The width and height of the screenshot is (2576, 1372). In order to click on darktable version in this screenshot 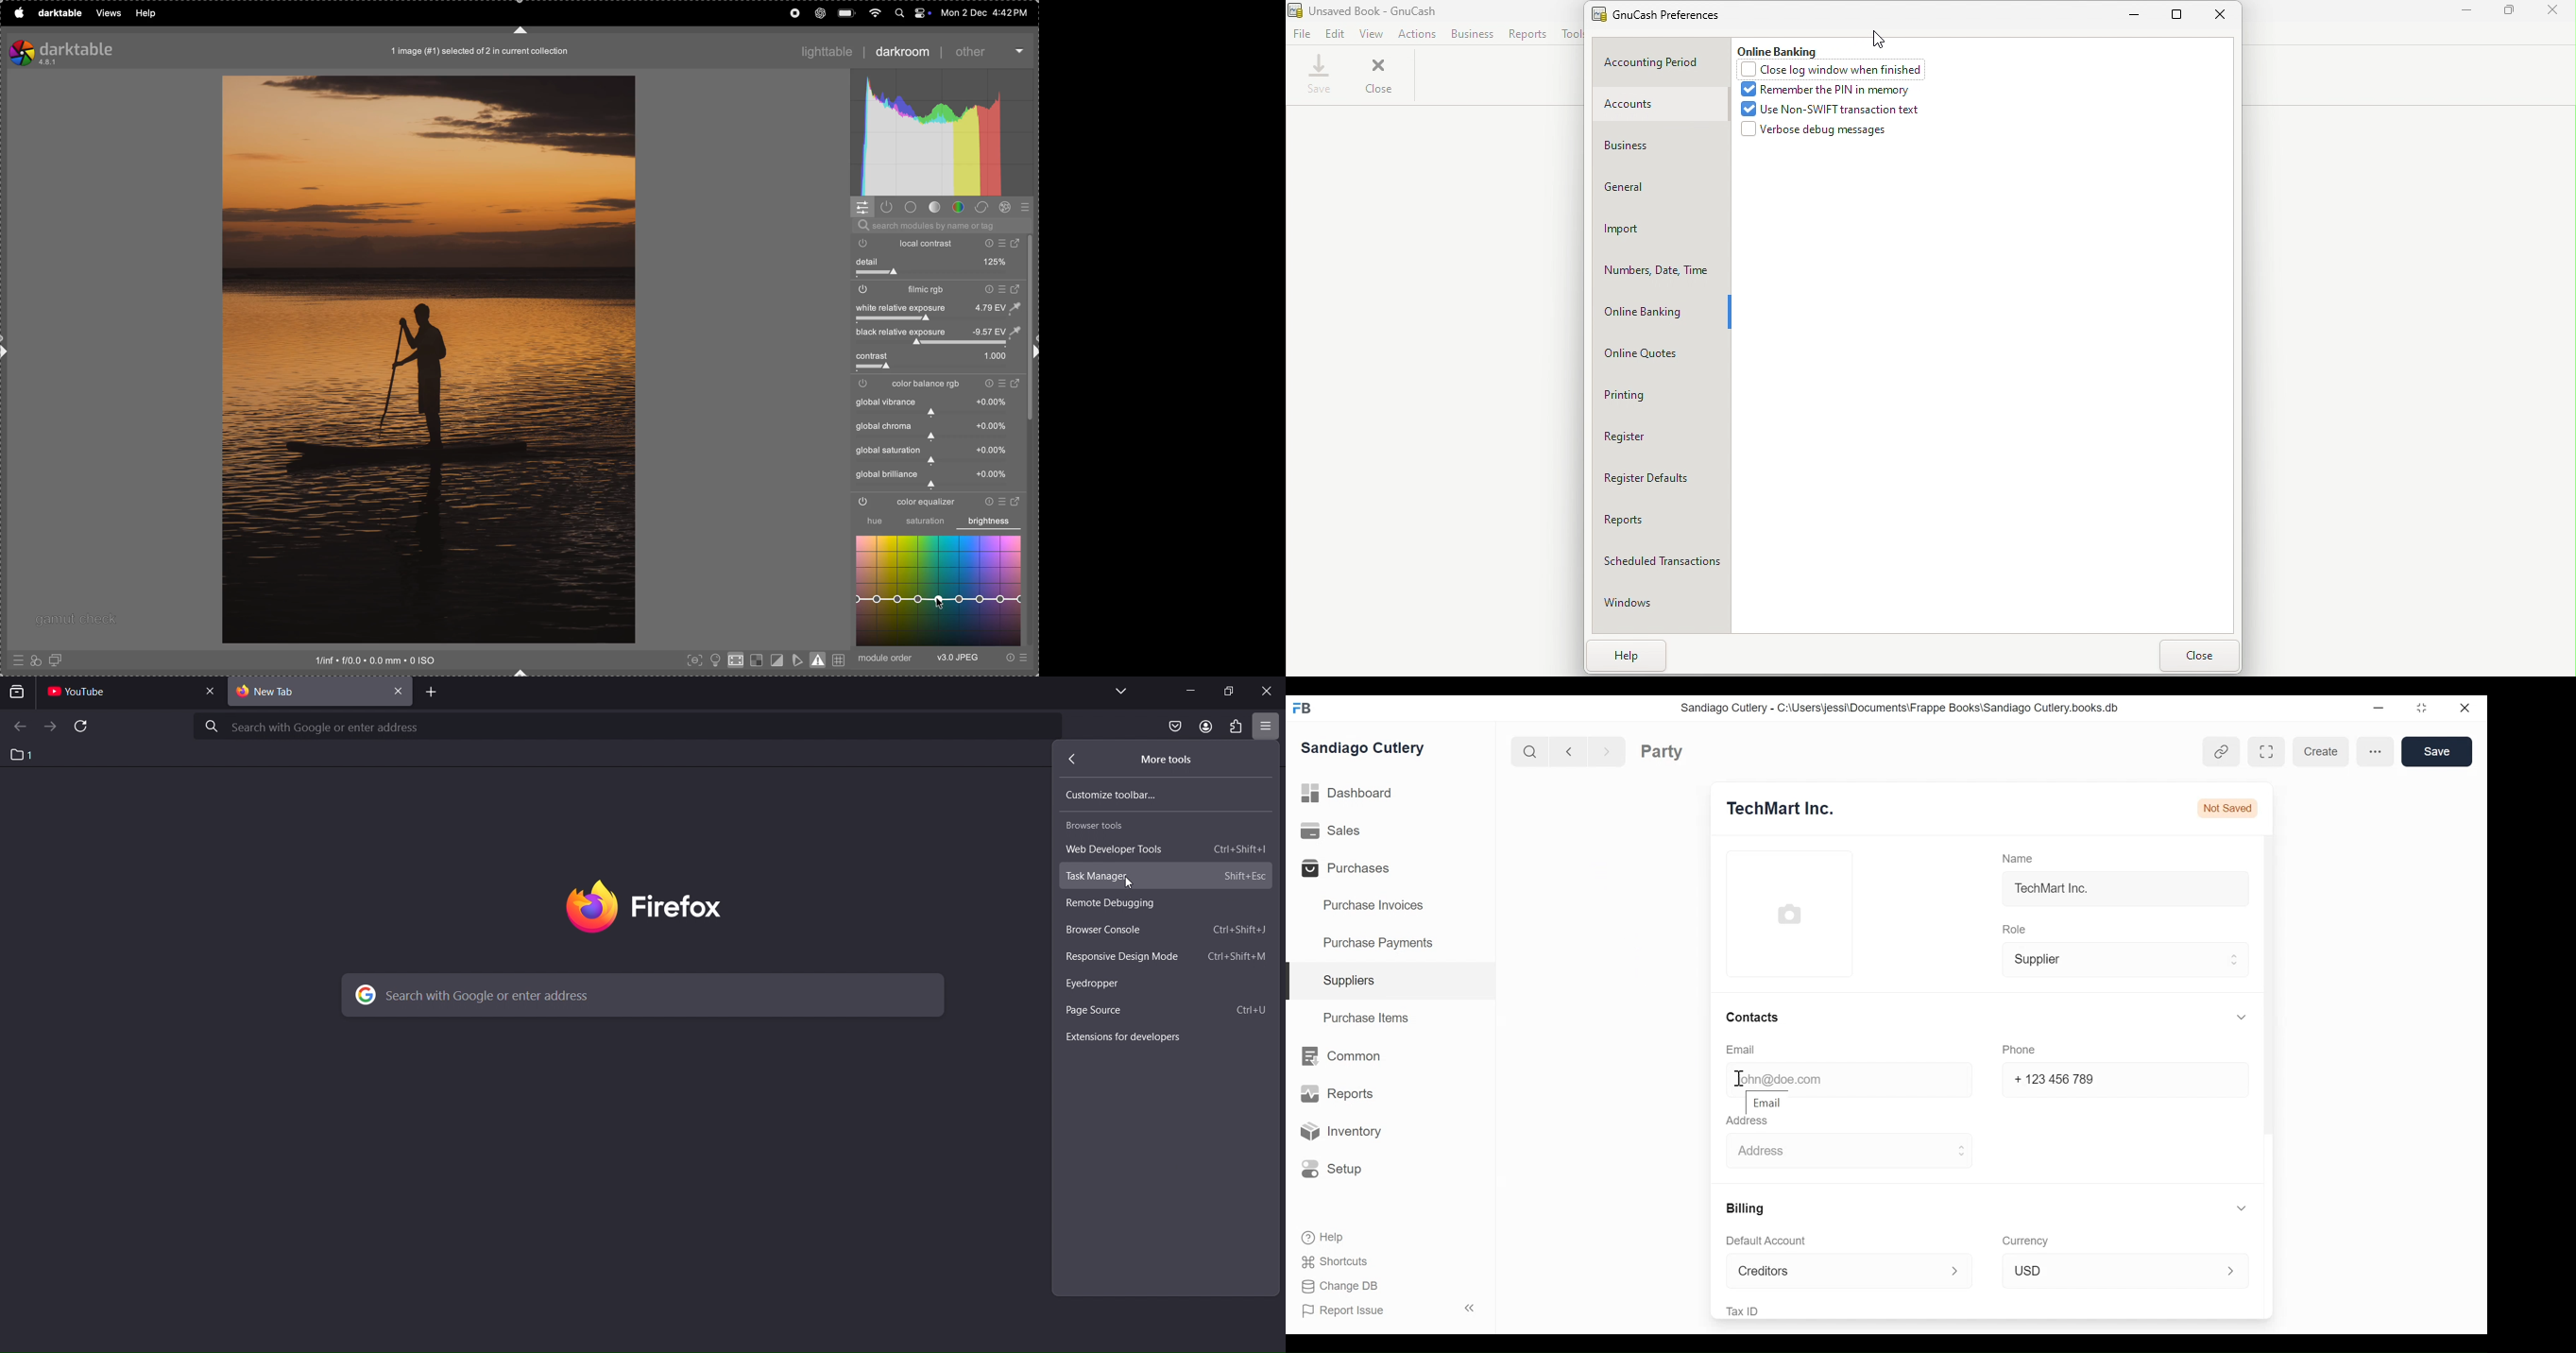, I will do `click(83, 51)`.